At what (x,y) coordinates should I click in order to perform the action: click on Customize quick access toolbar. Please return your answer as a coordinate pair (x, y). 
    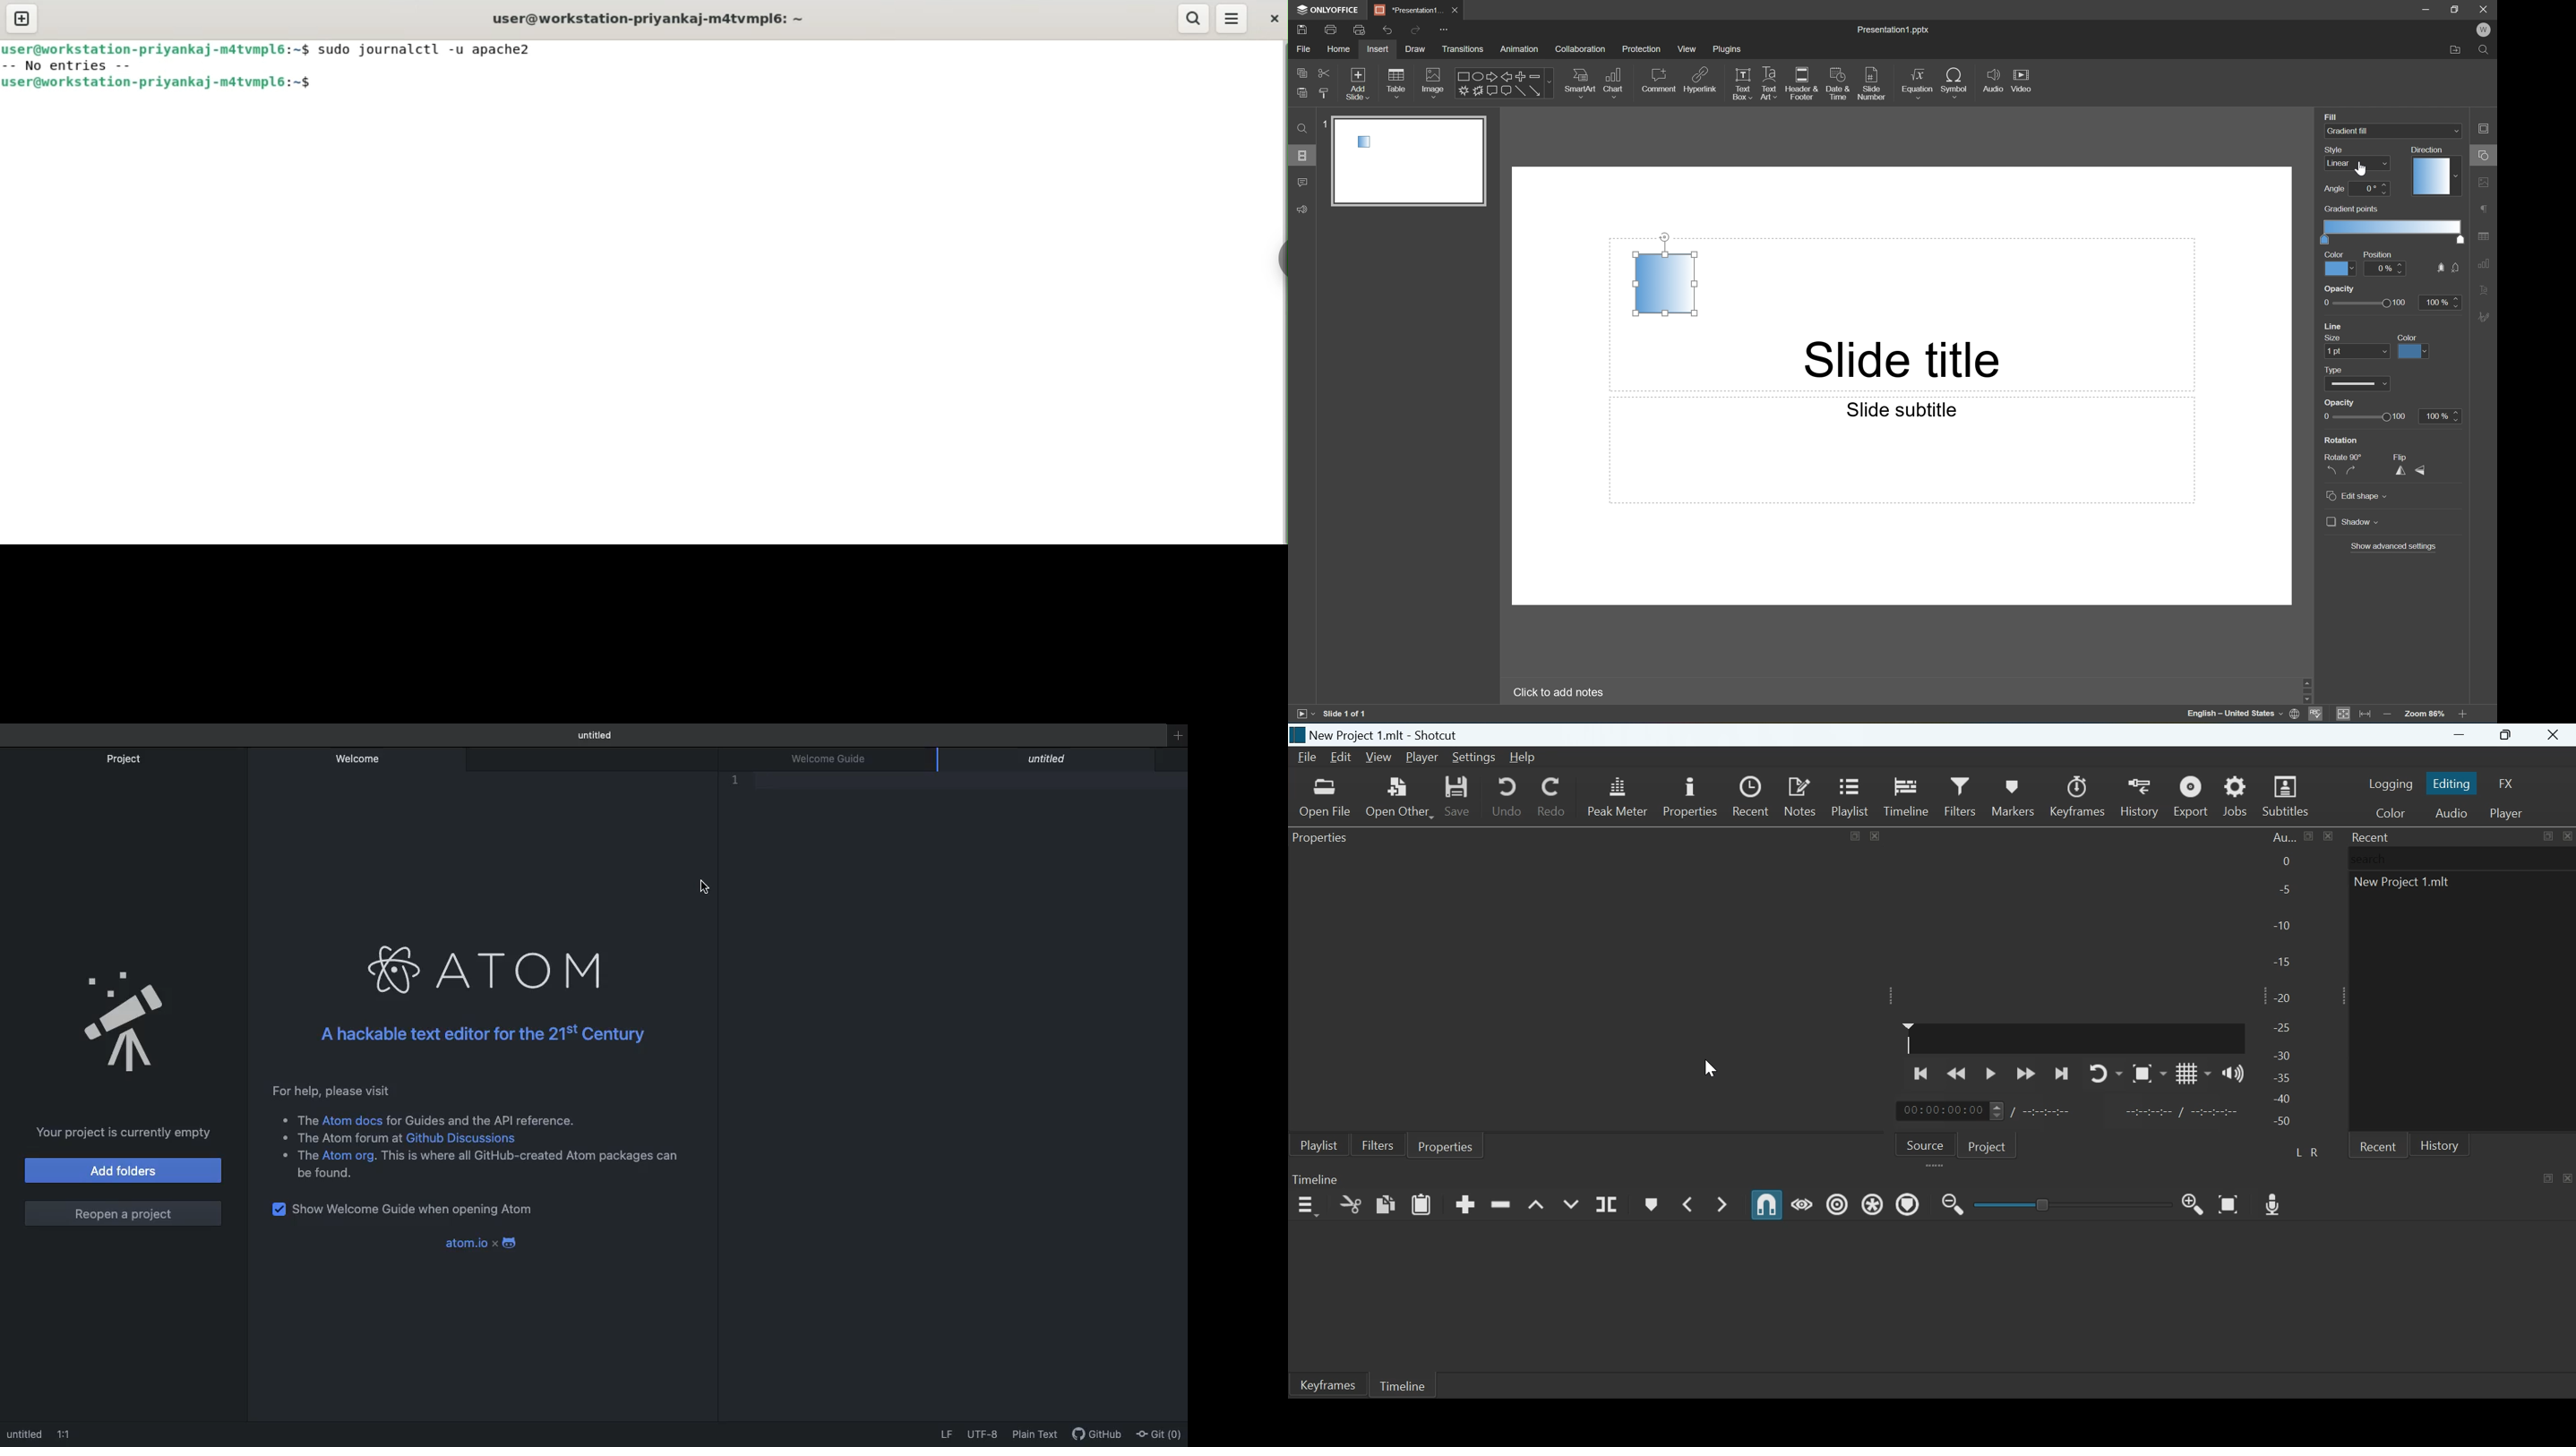
    Looking at the image, I should click on (1446, 31).